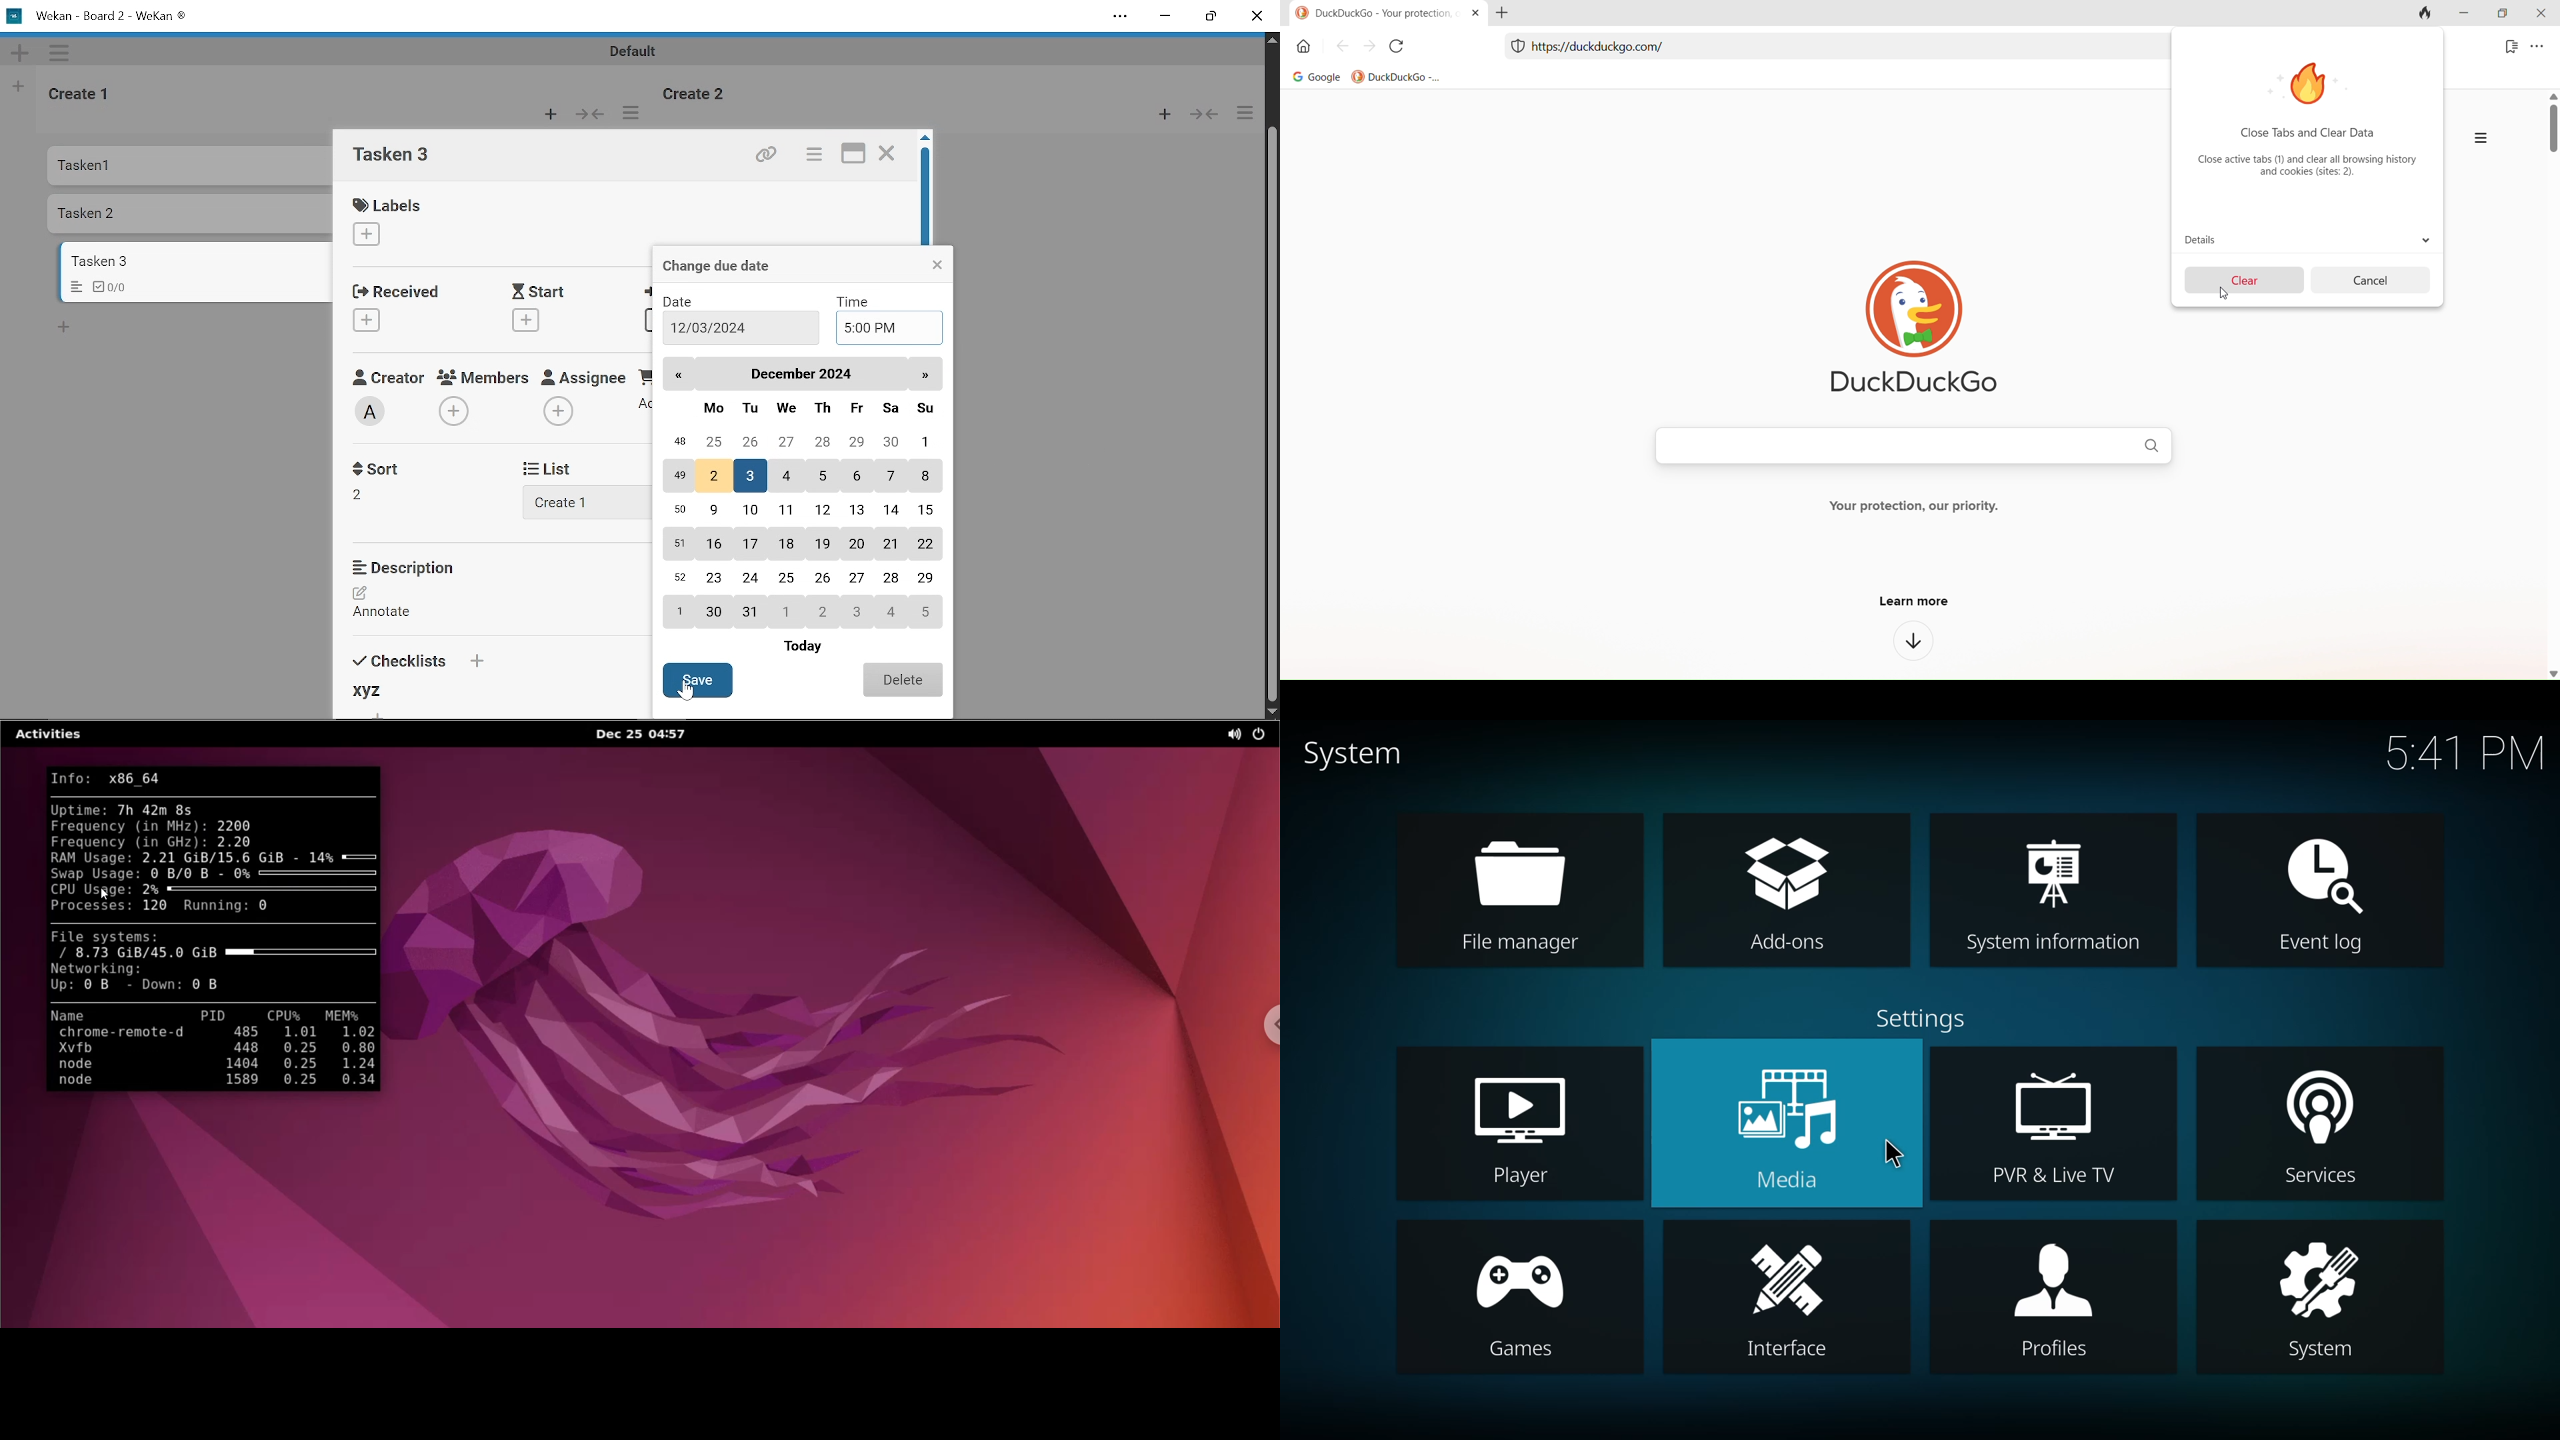 The image size is (2576, 1456). Describe the element at coordinates (2058, 1300) in the screenshot. I see `profiles` at that location.